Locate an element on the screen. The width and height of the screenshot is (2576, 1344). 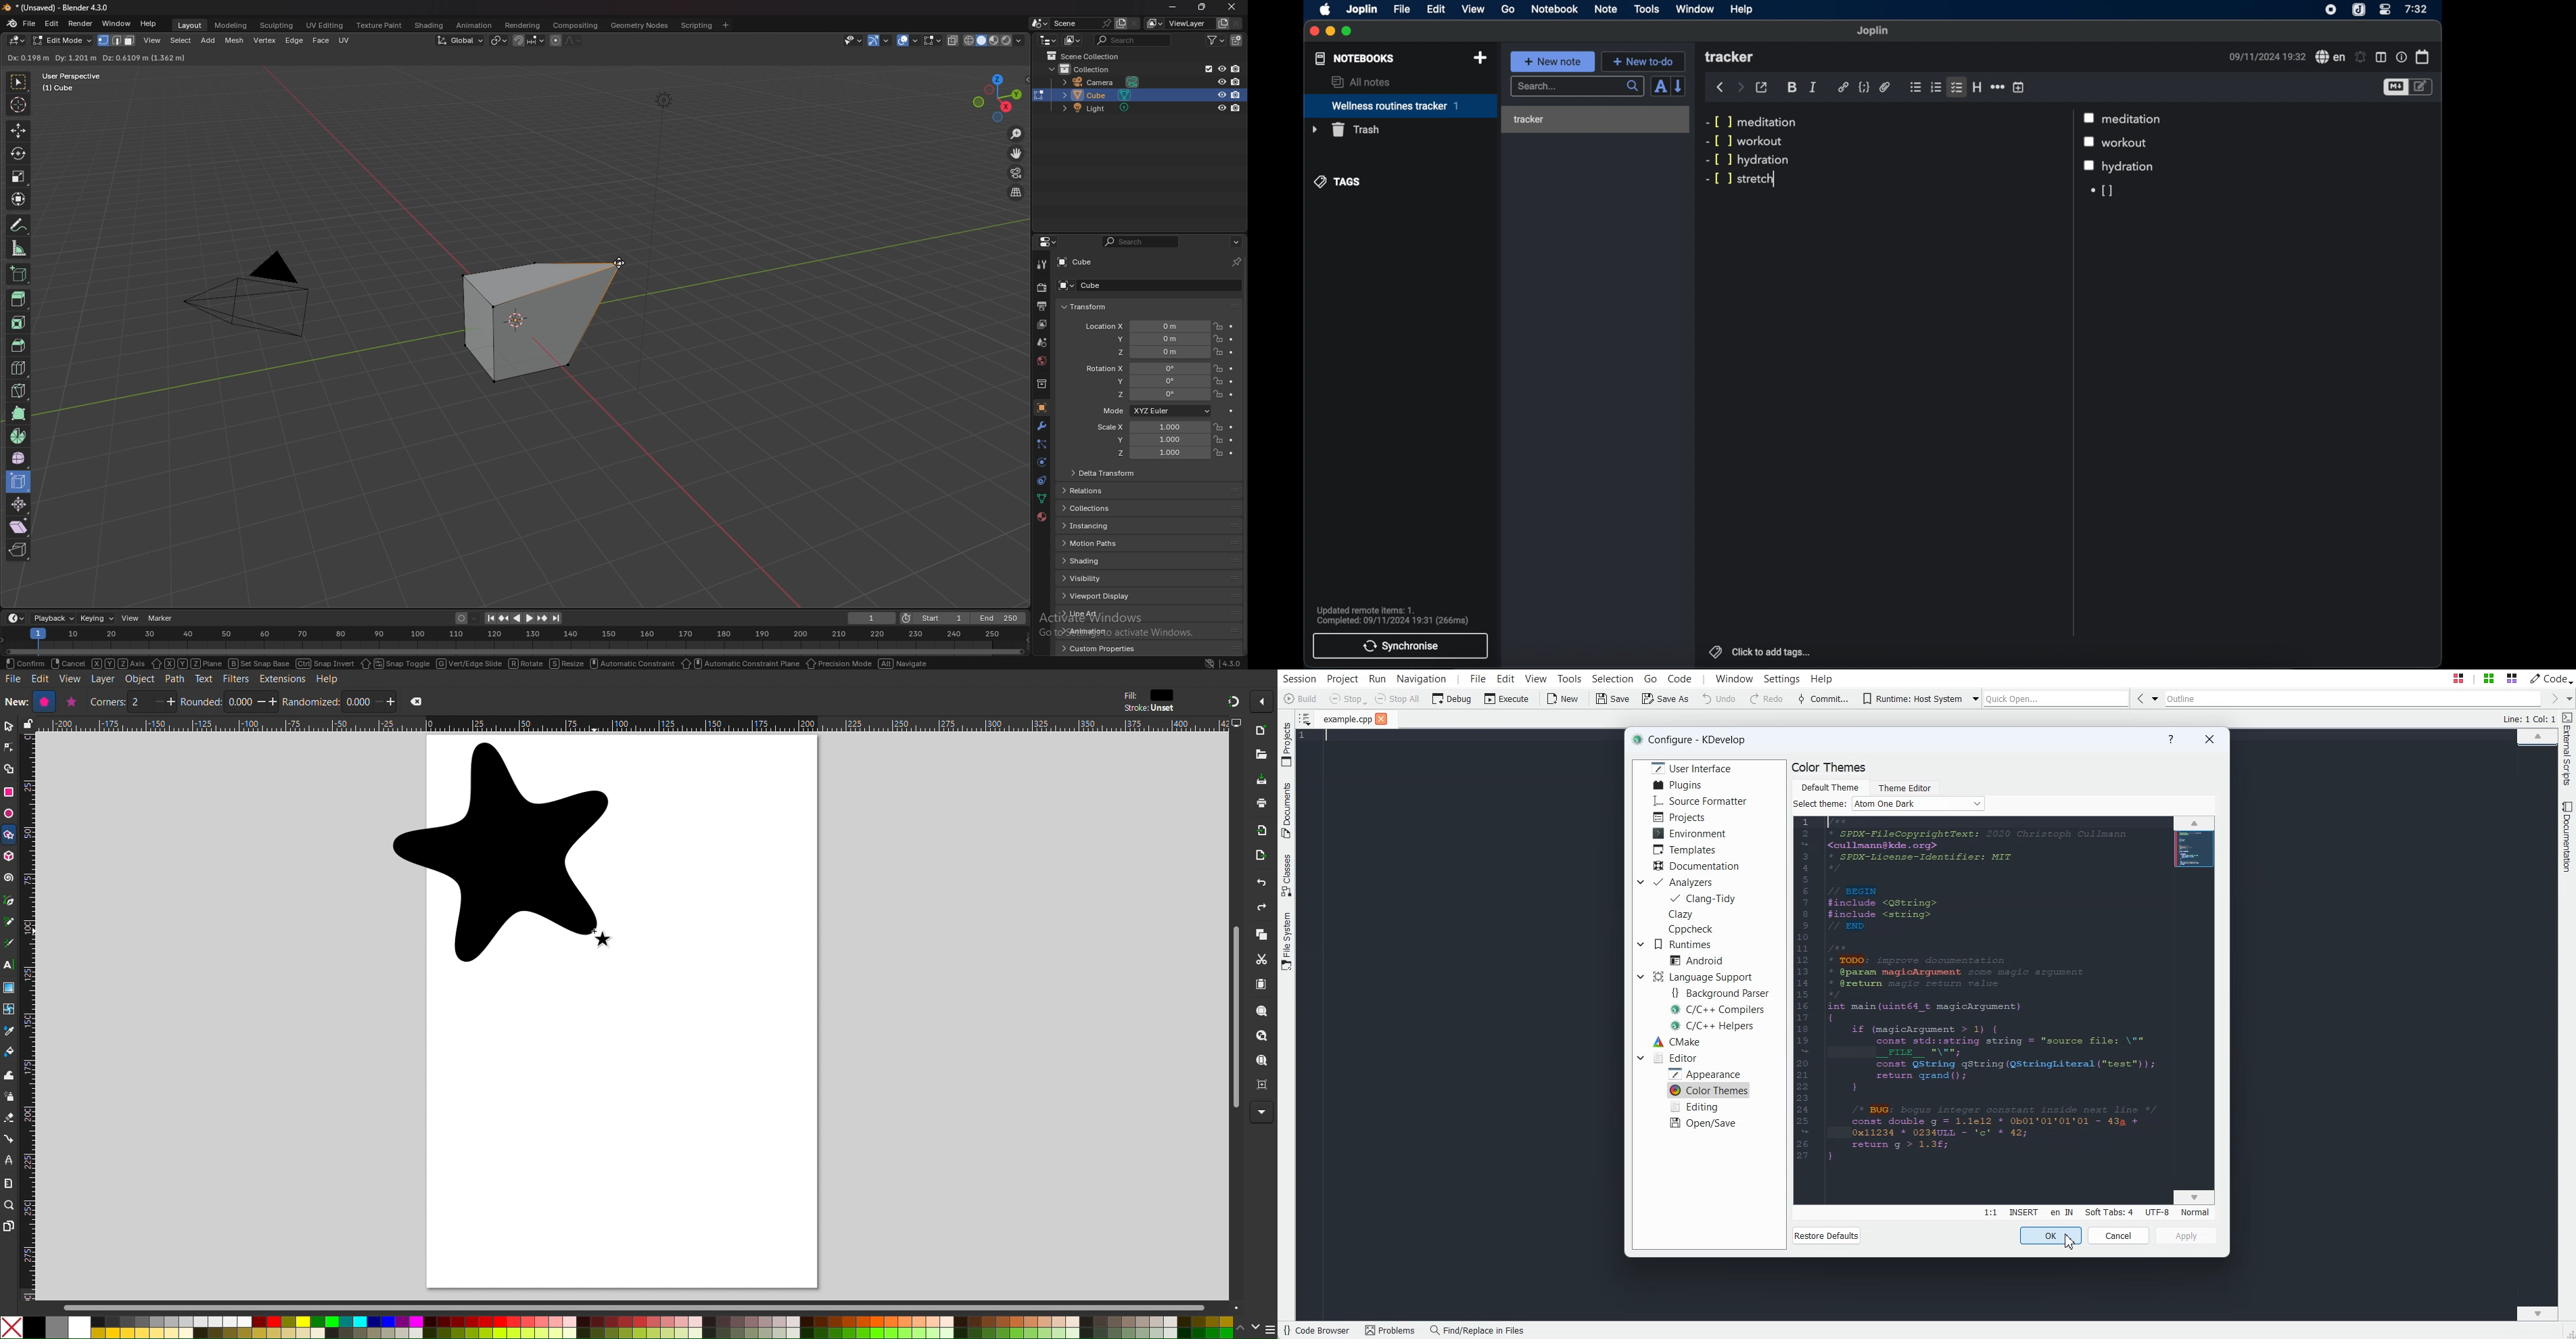
back is located at coordinates (1720, 87).